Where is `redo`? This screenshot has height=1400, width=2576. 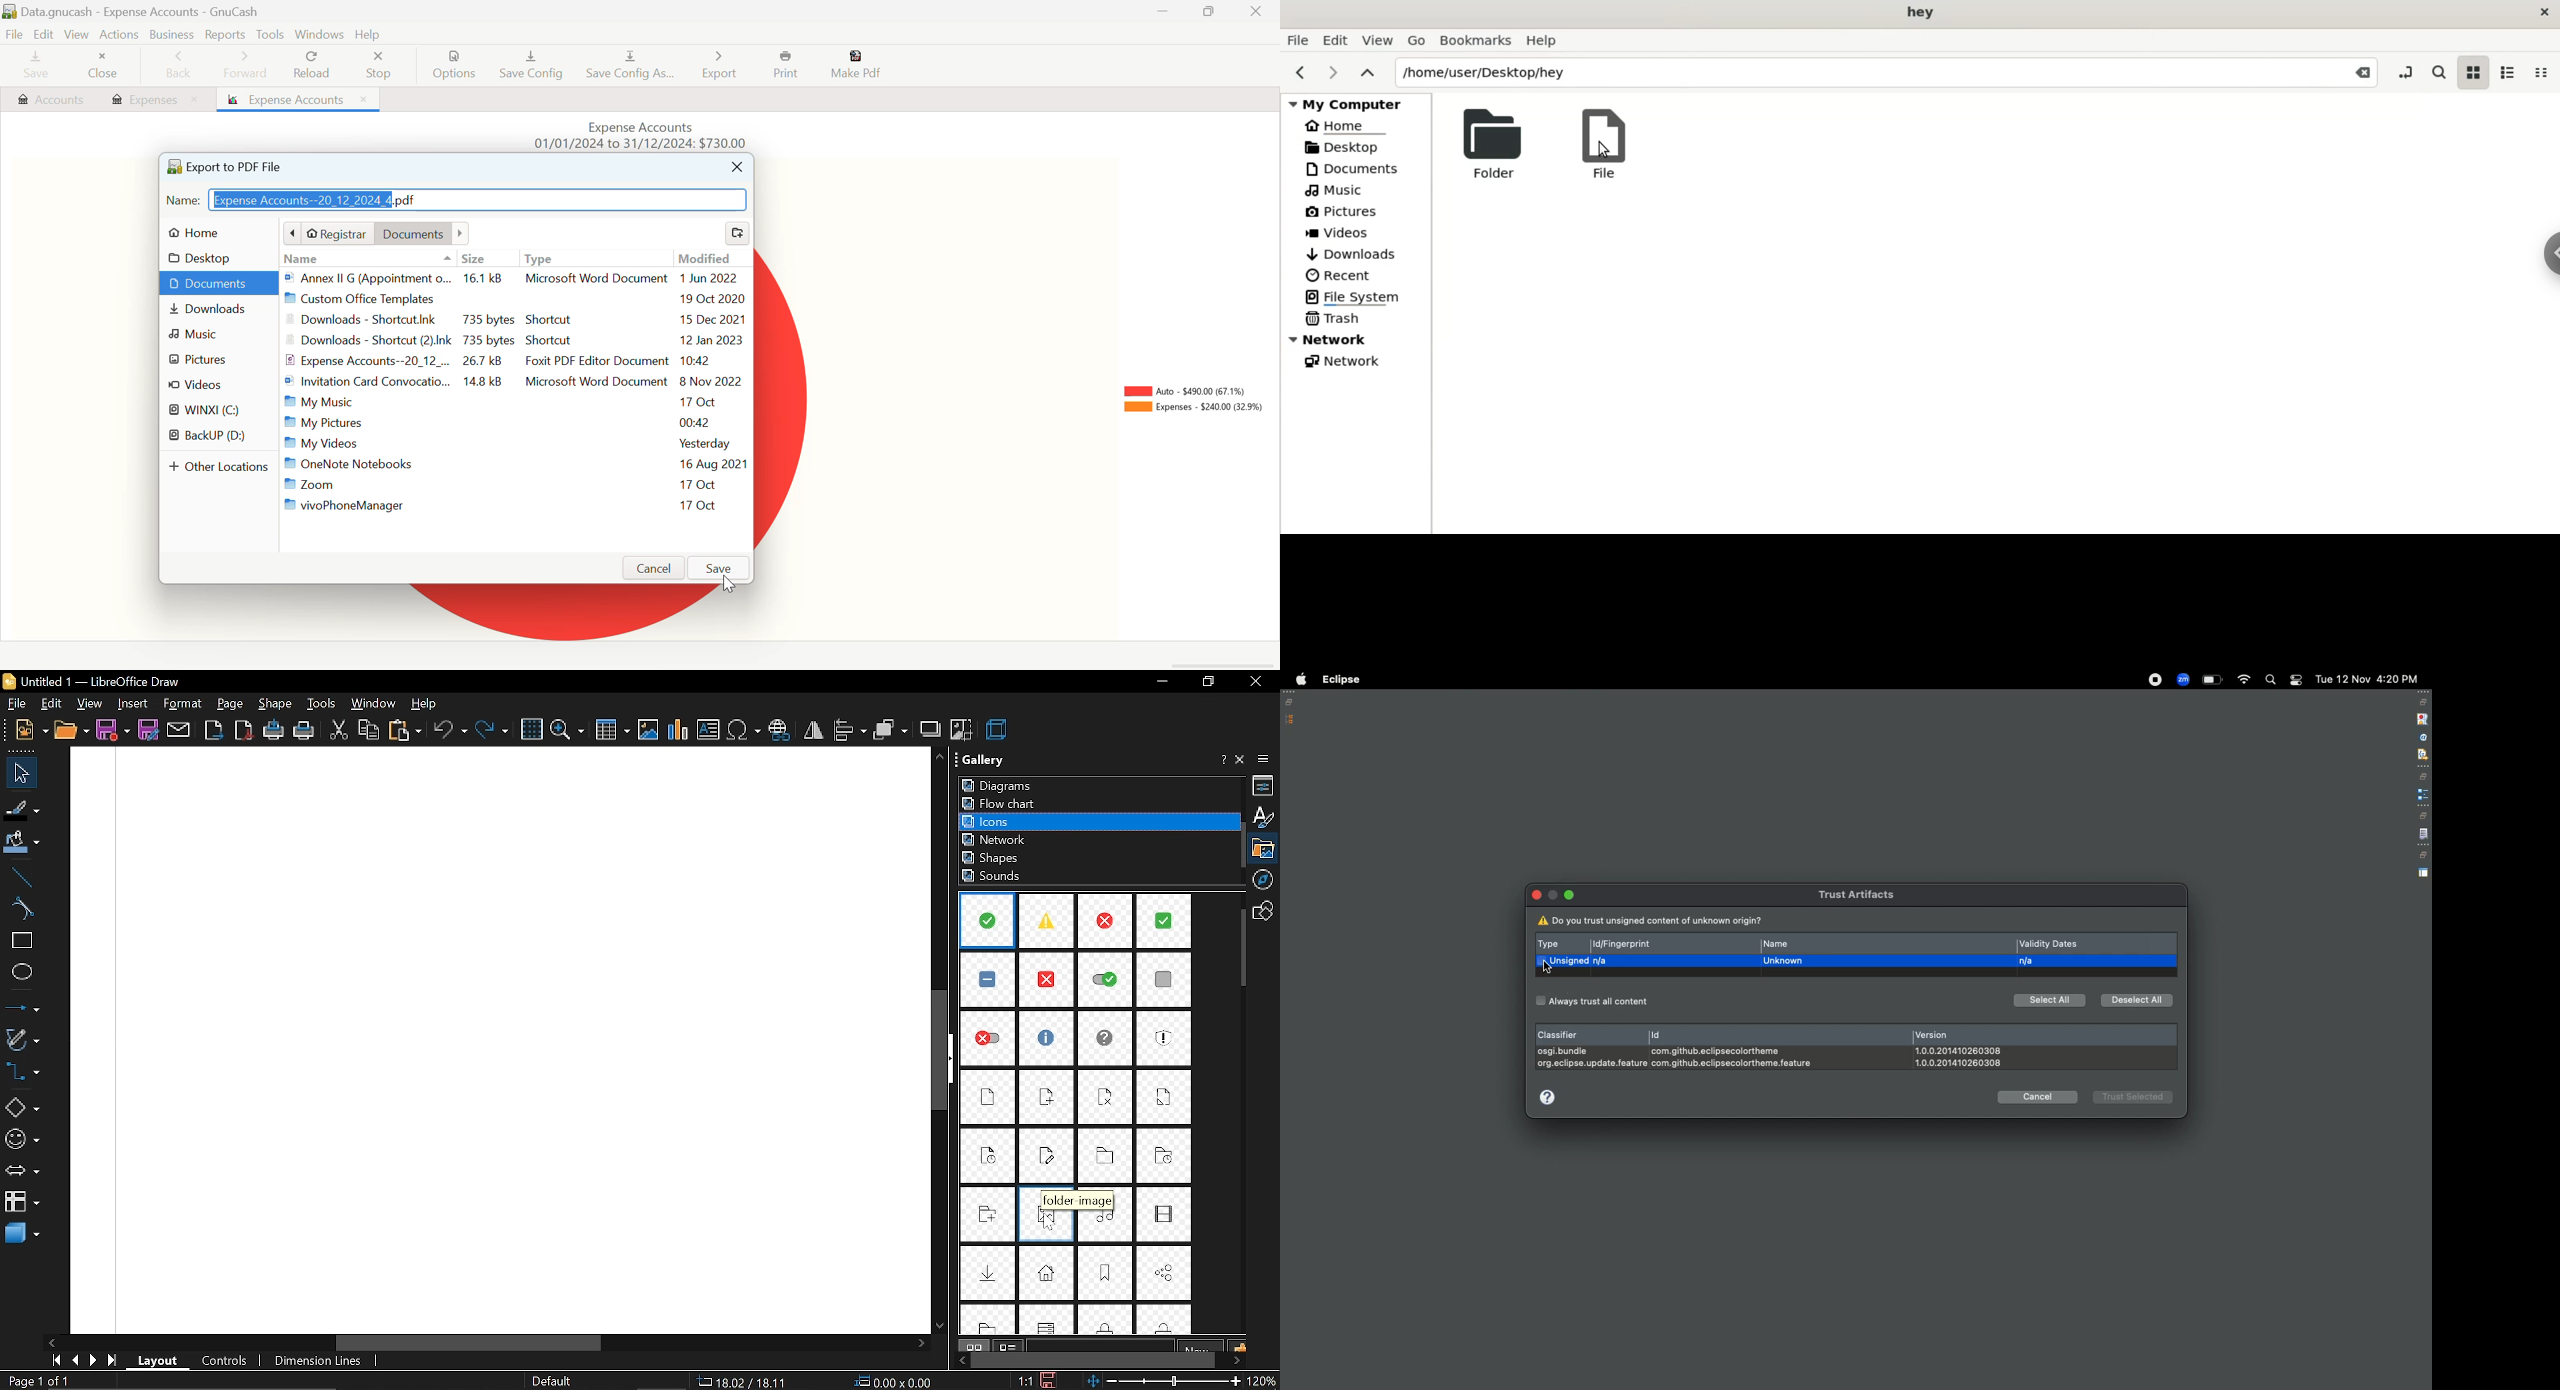
redo is located at coordinates (494, 729).